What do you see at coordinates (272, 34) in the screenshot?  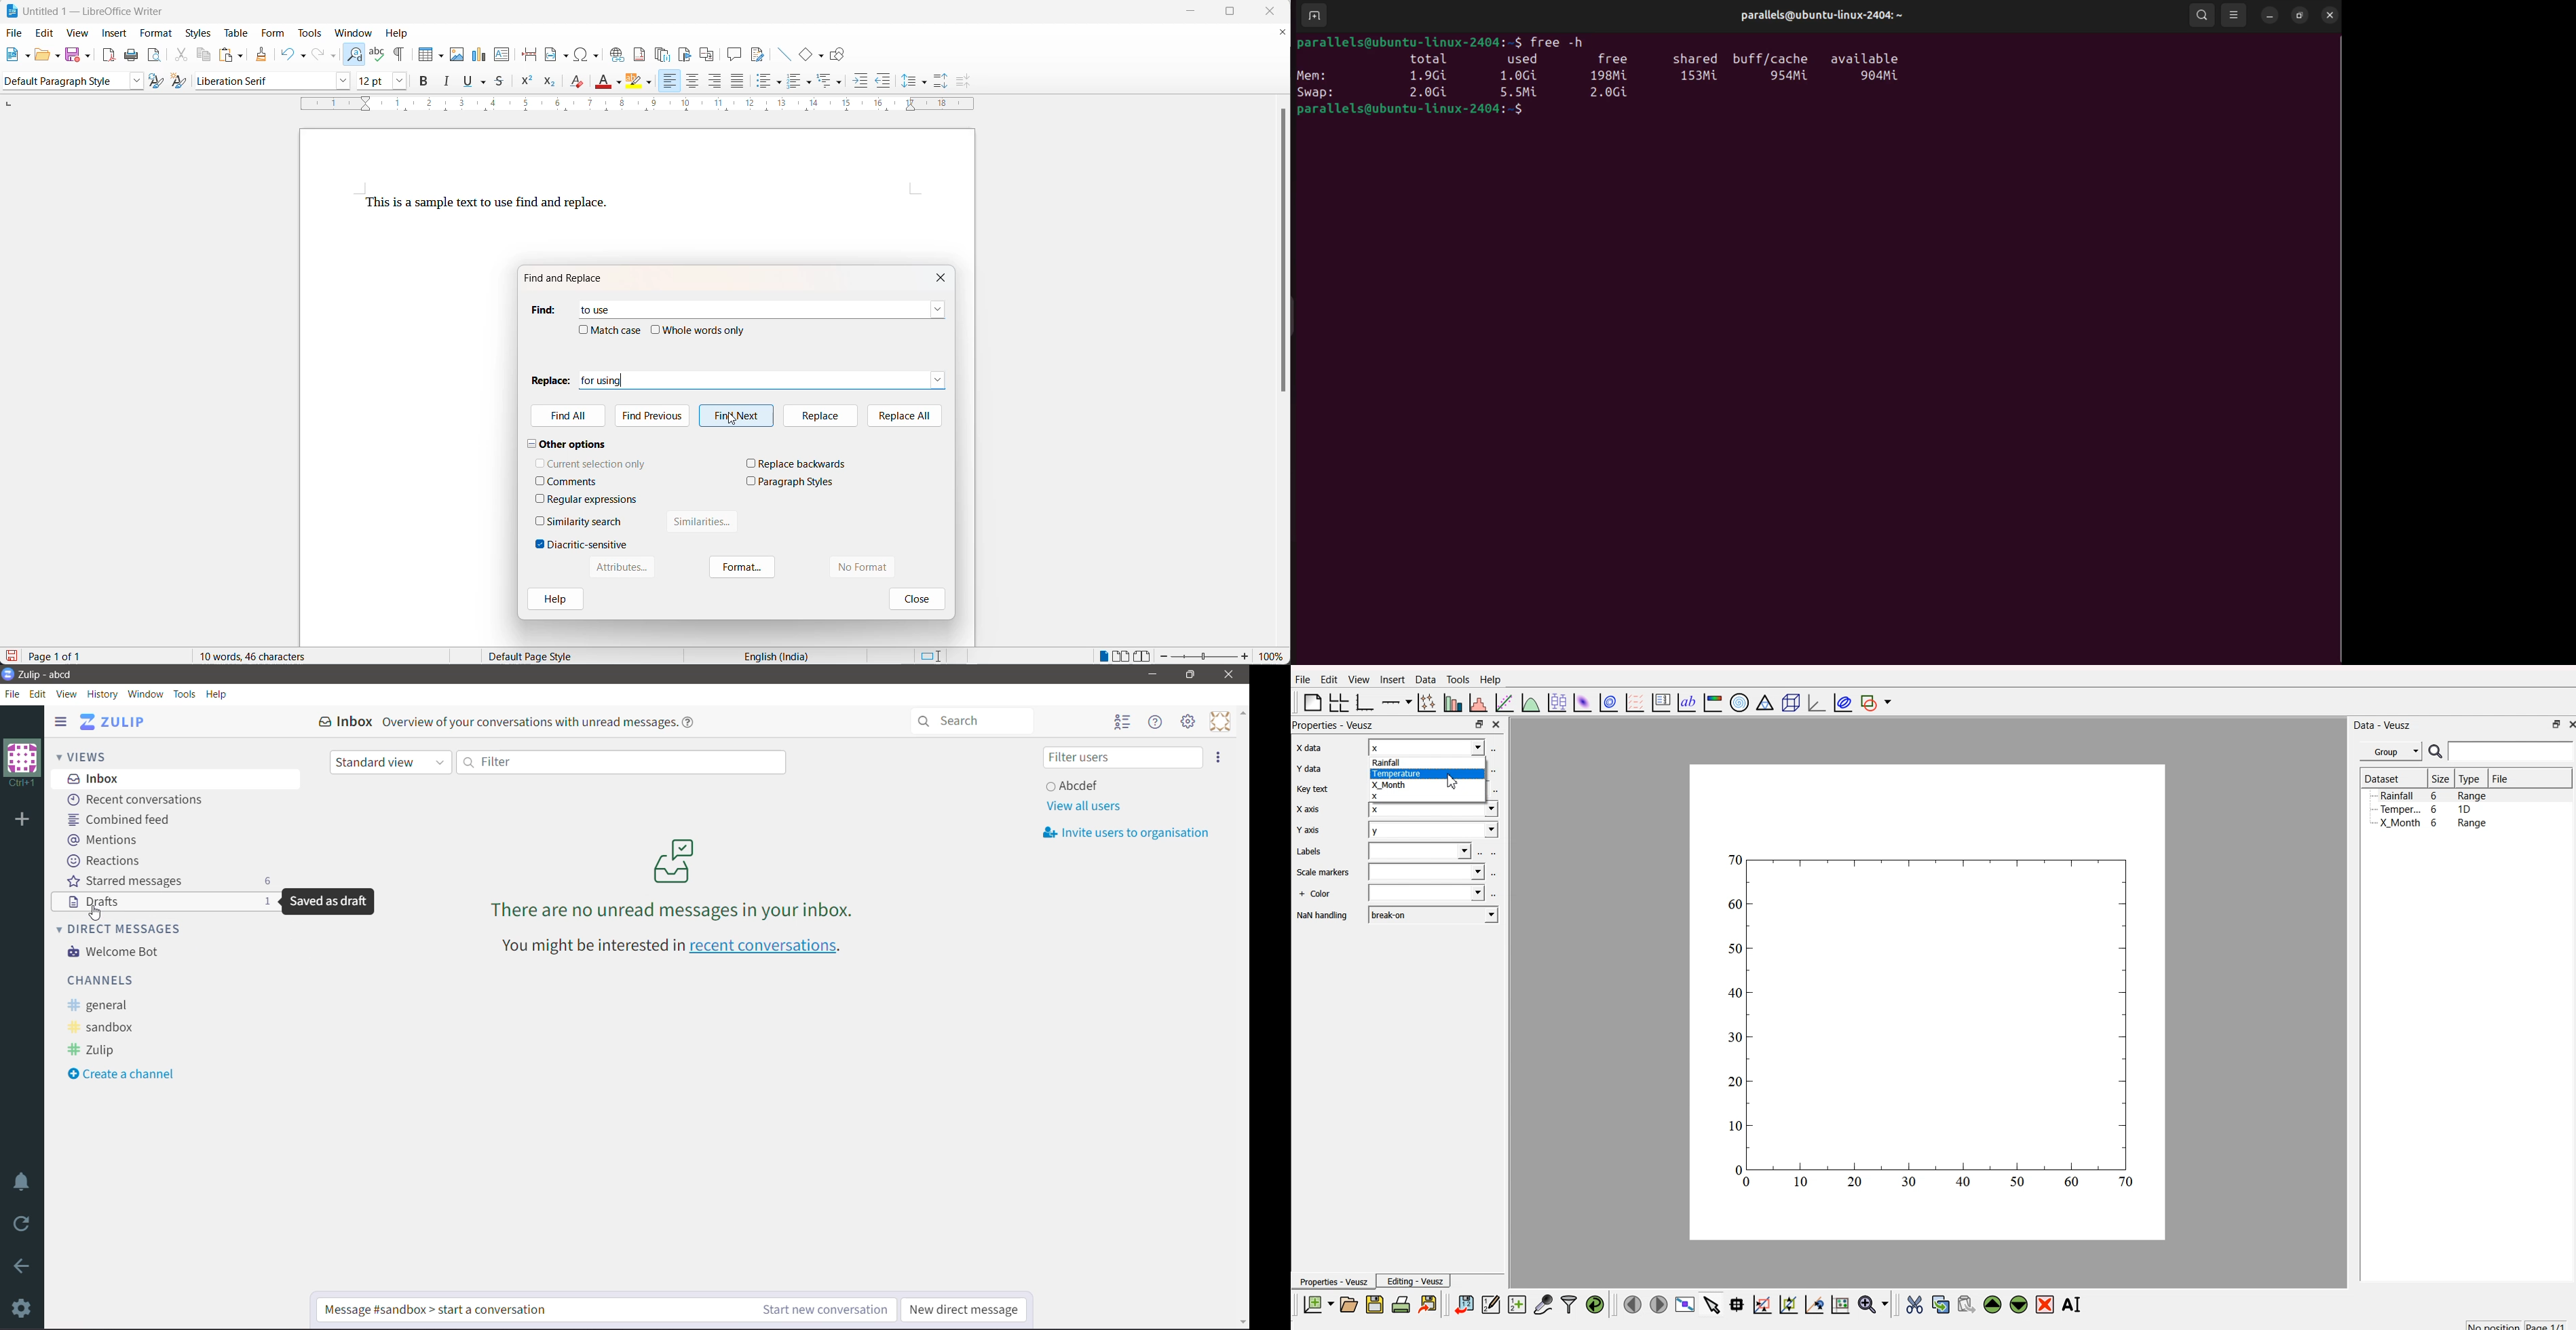 I see `form` at bounding box center [272, 34].